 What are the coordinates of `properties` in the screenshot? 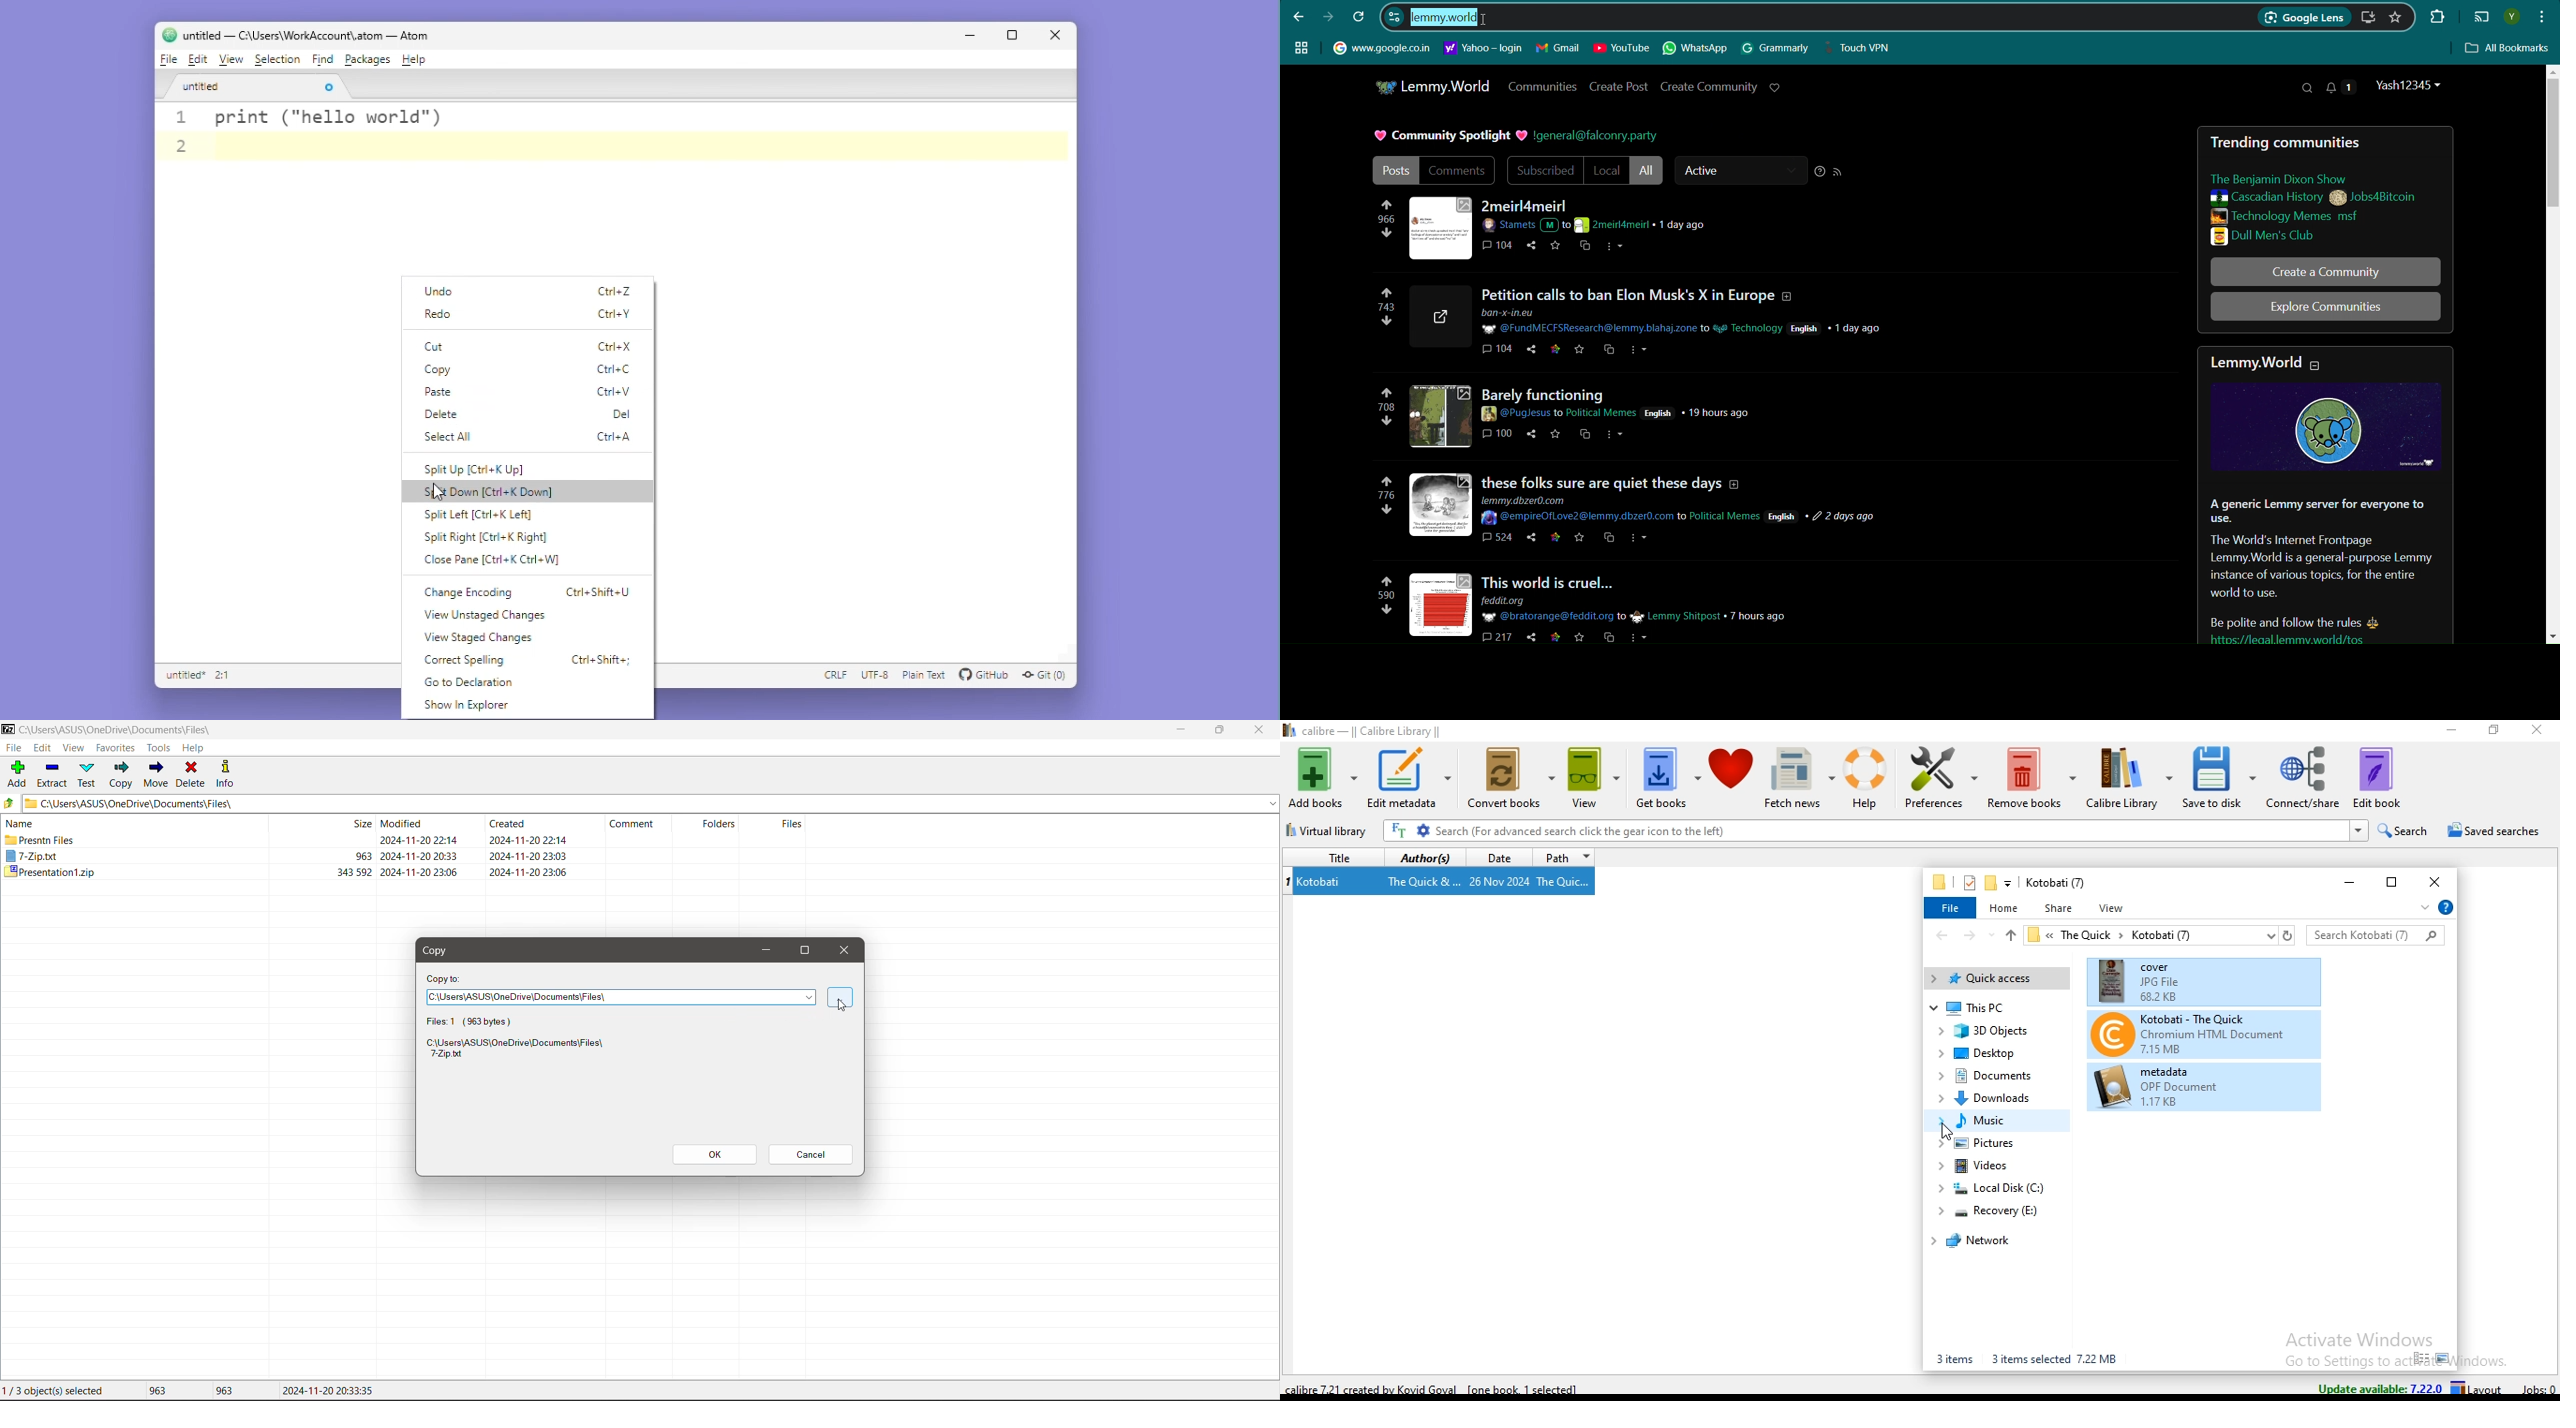 It's located at (1968, 882).